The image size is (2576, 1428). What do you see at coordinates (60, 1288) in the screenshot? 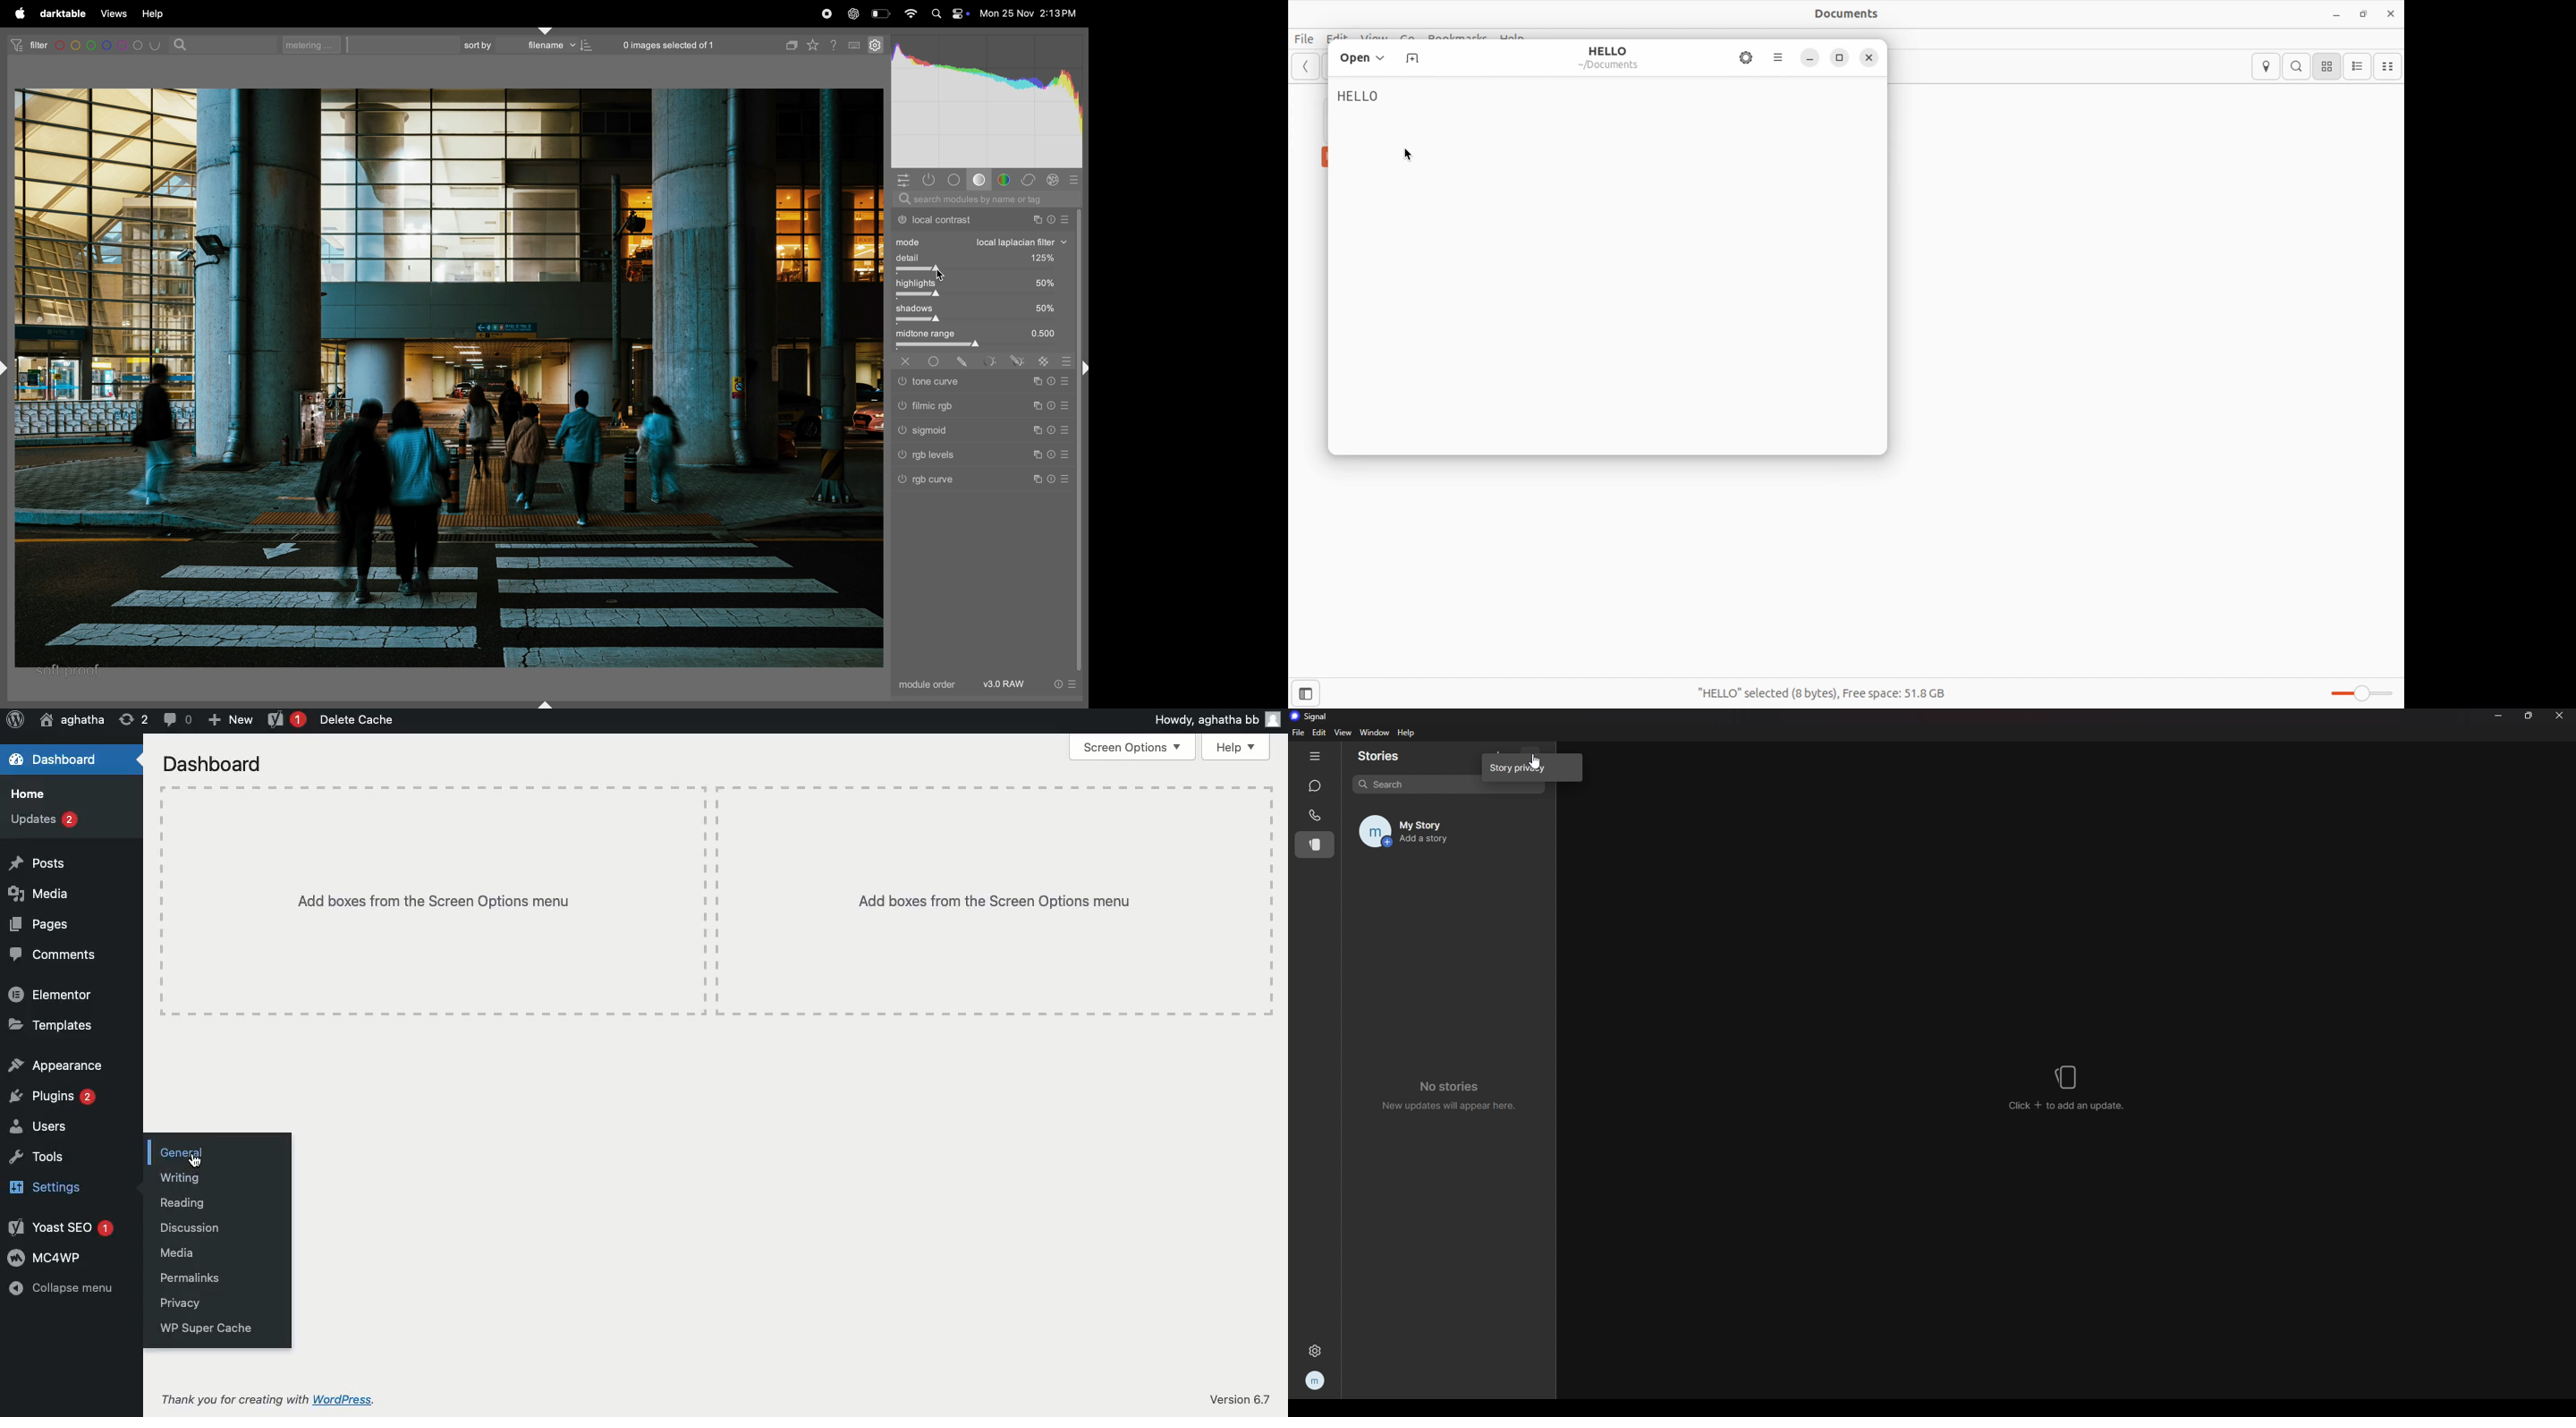
I see `Collapse menu` at bounding box center [60, 1288].